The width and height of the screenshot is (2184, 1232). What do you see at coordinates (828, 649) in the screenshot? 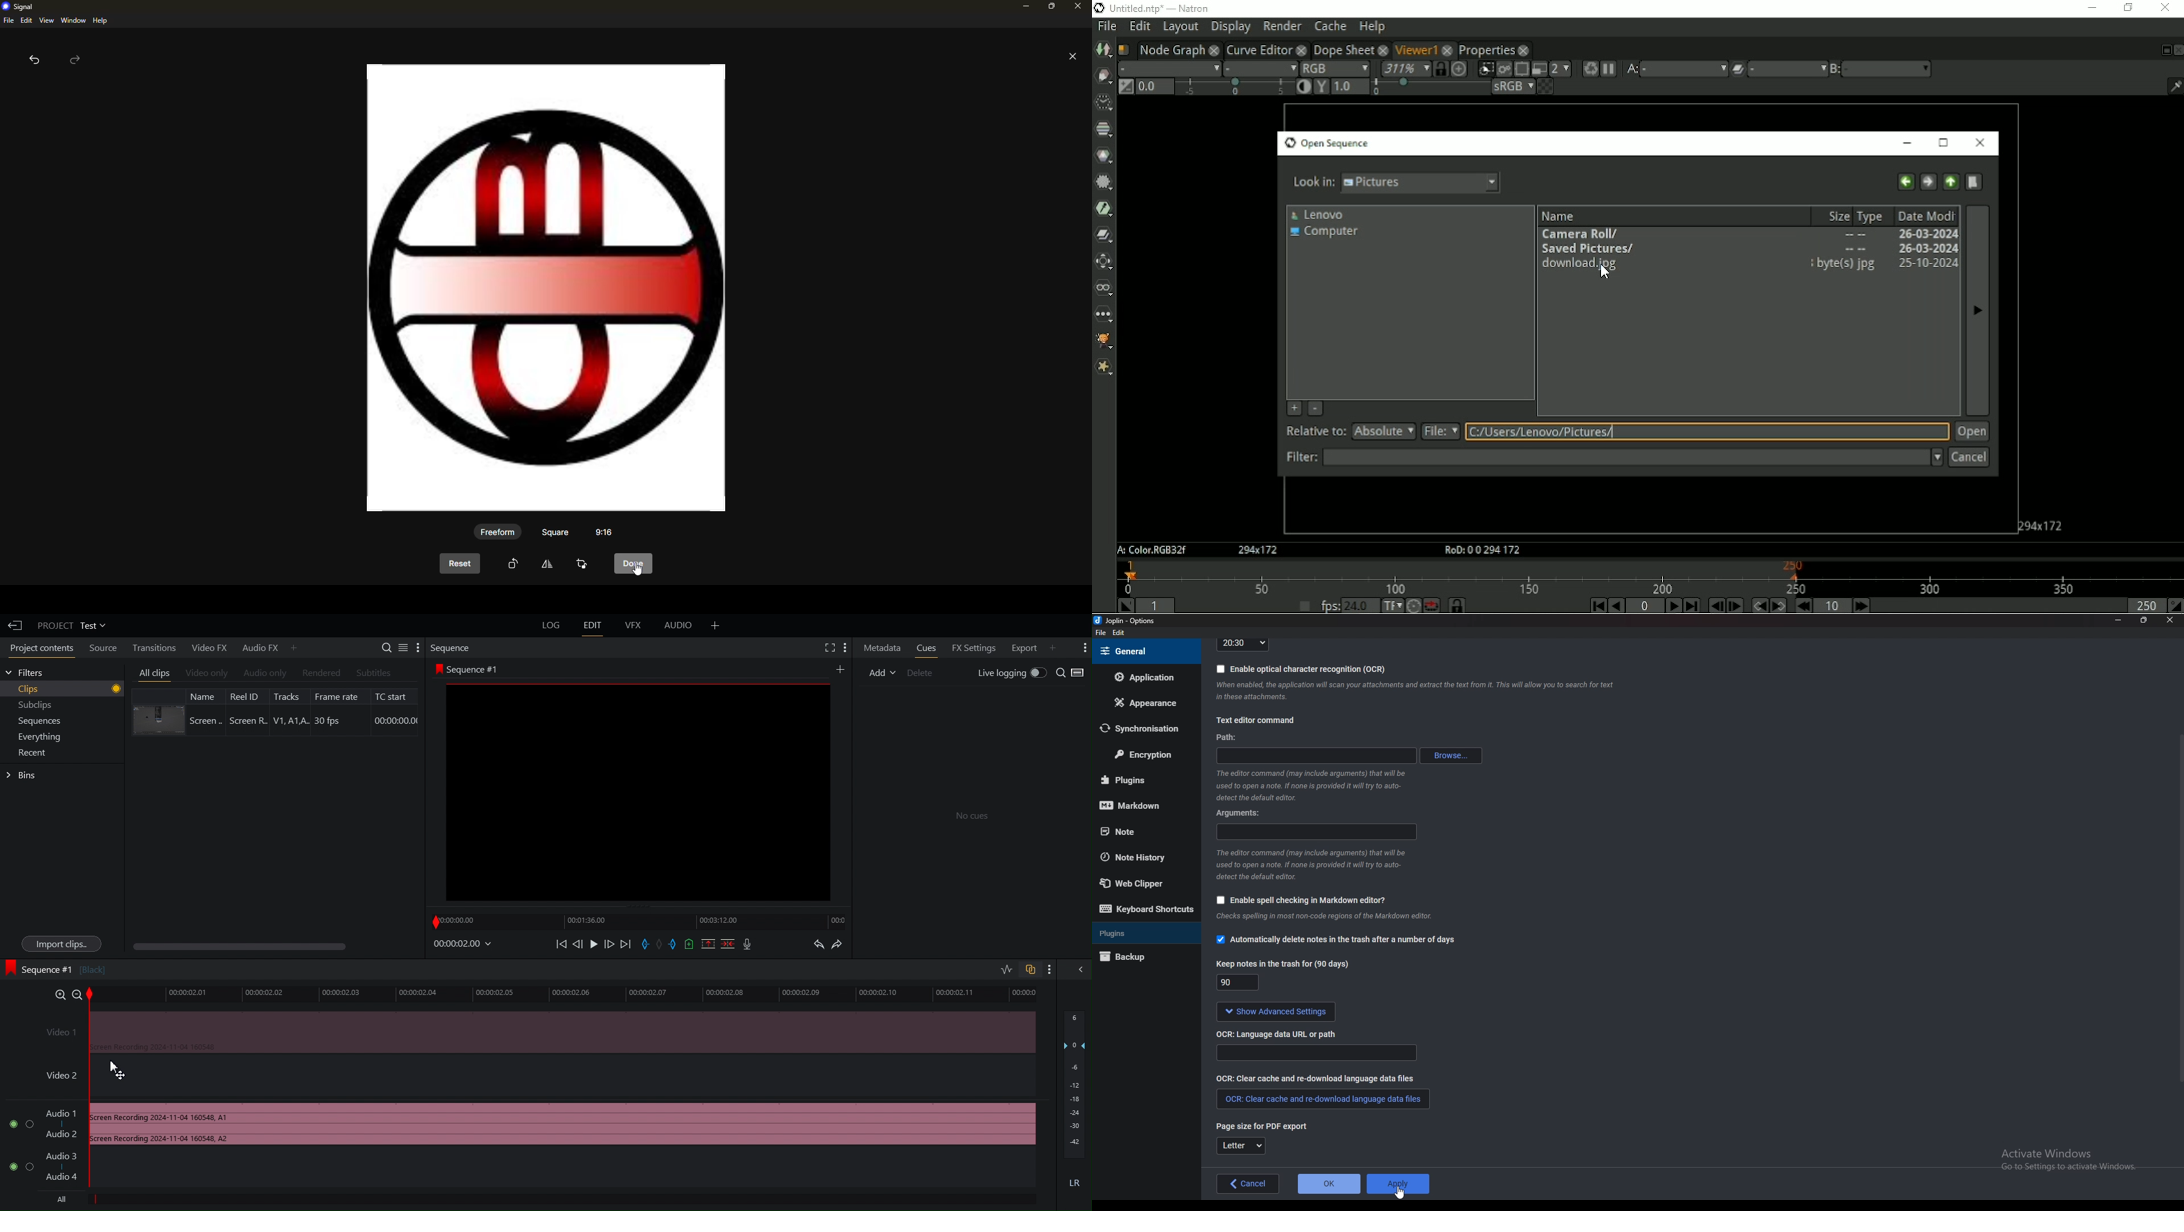
I see `Fullscreen` at bounding box center [828, 649].